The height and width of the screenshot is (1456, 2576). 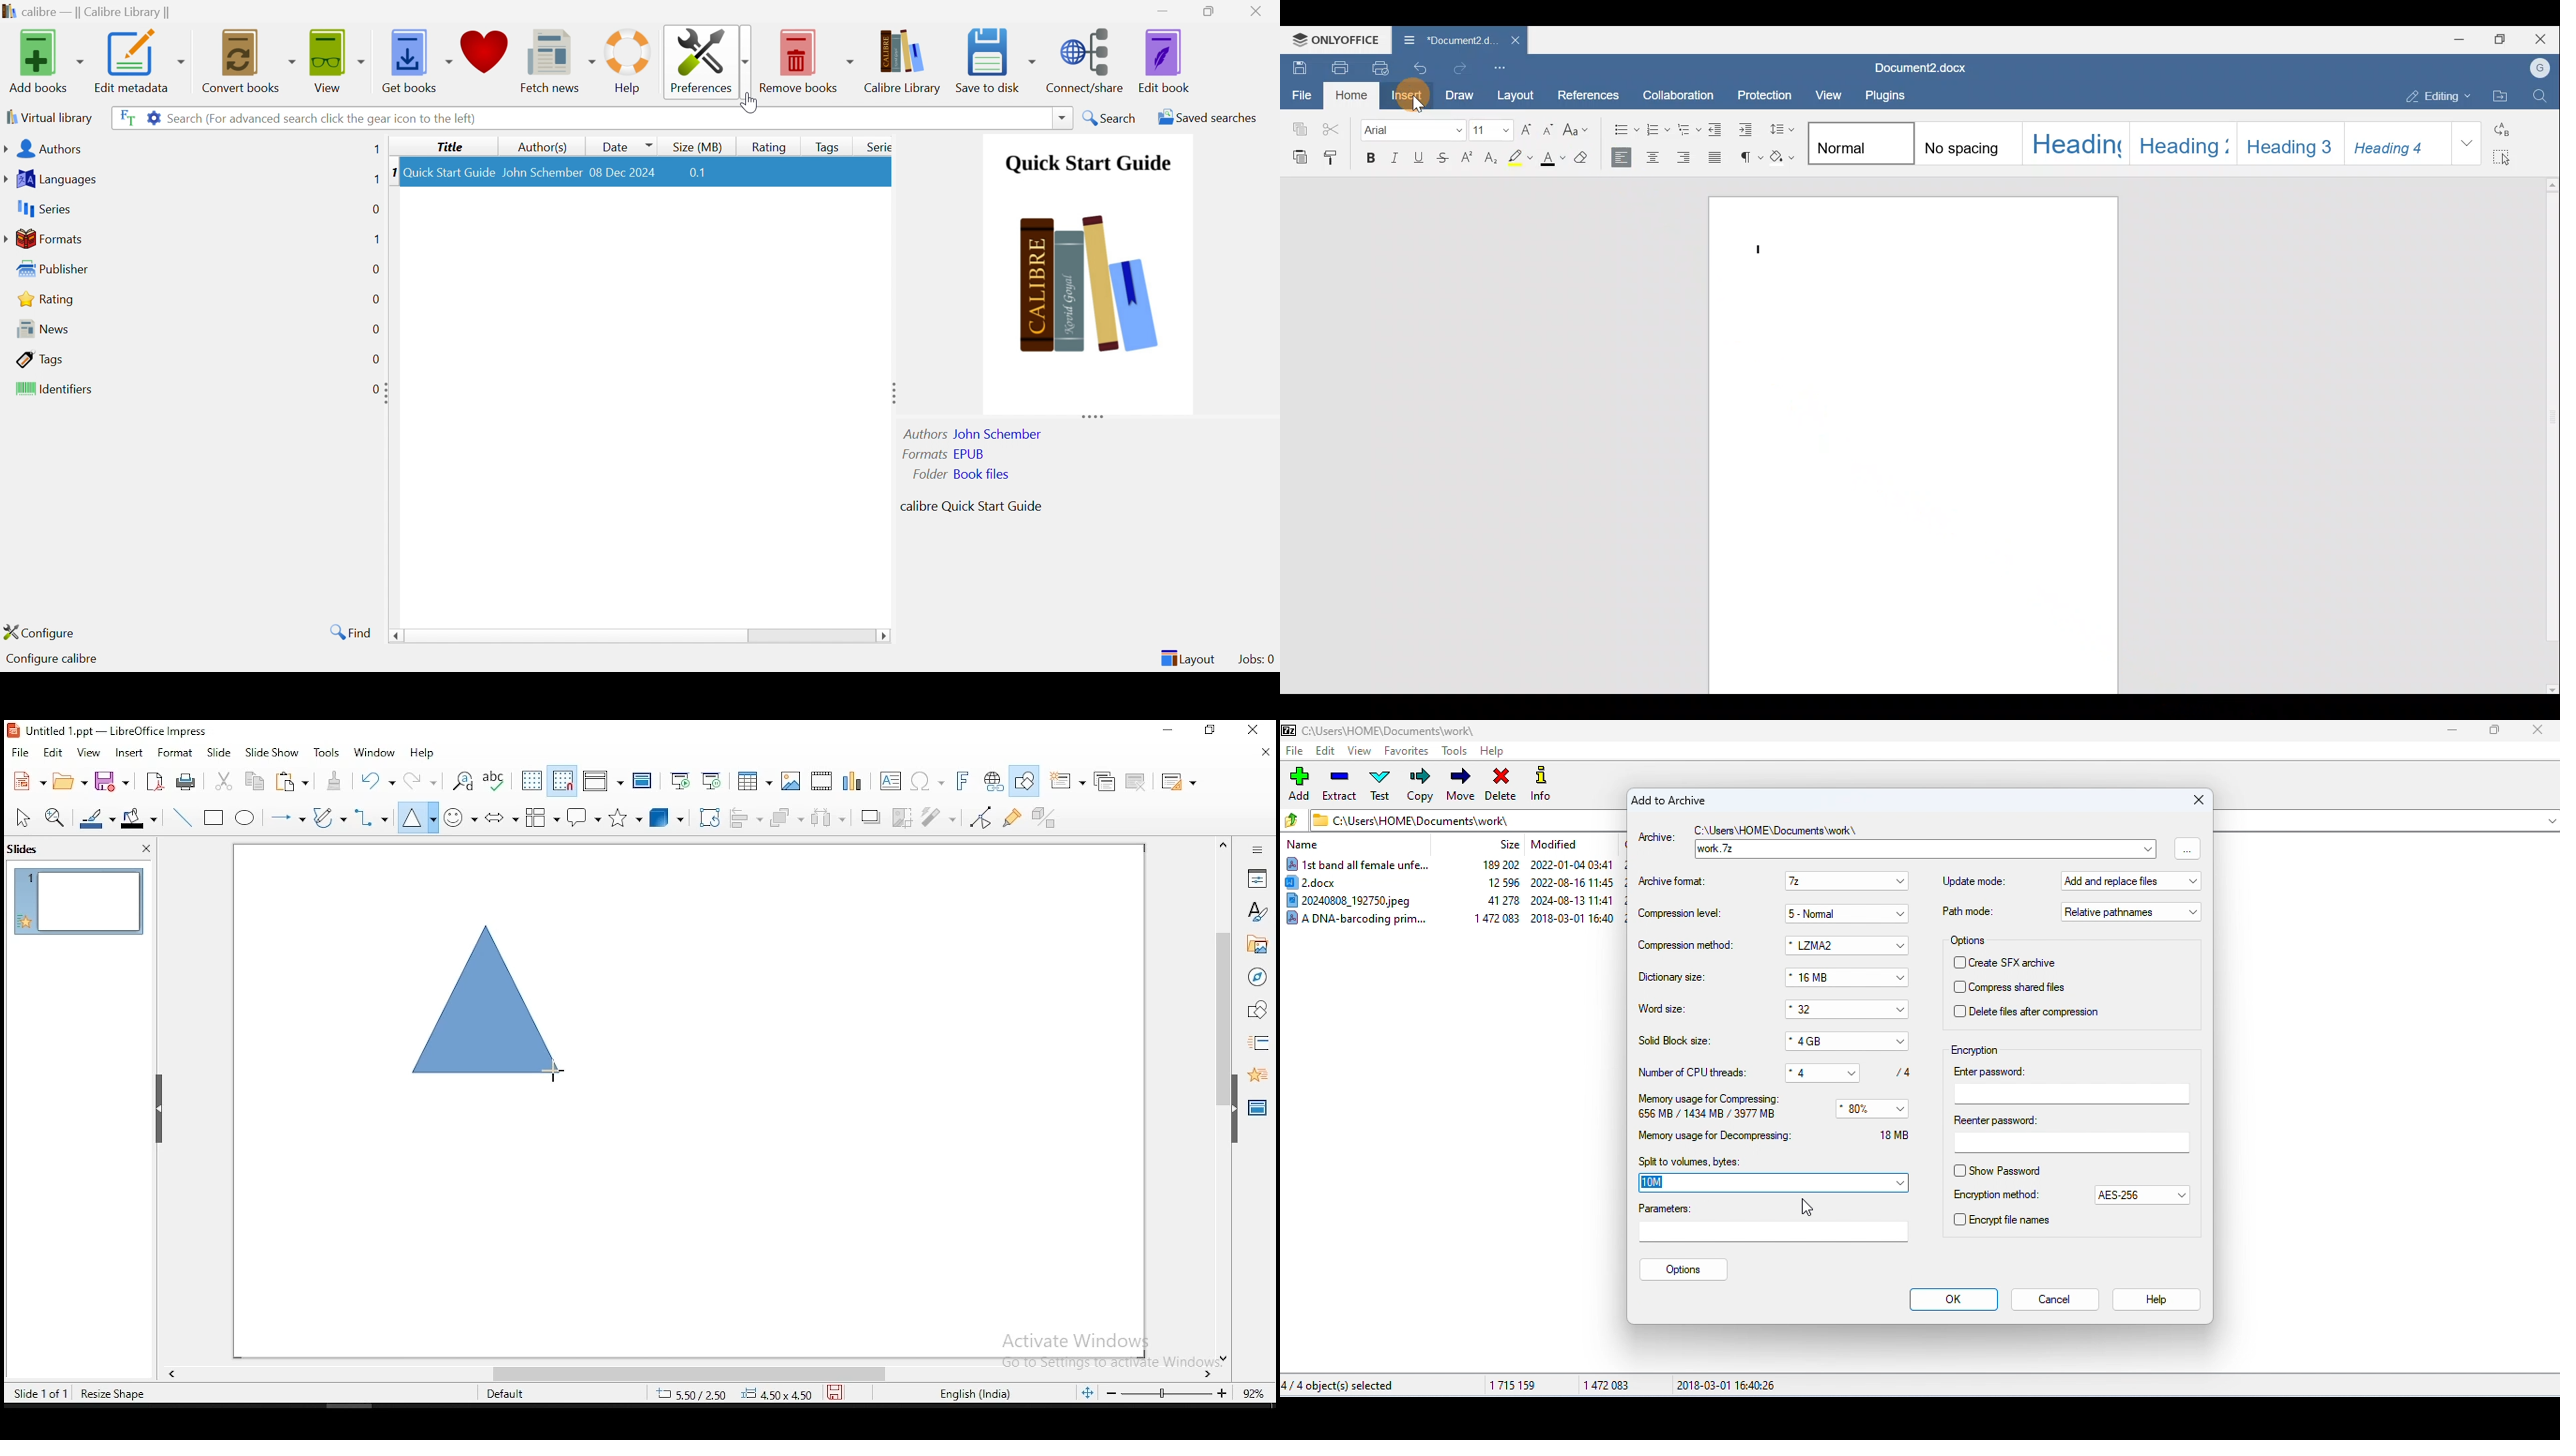 What do you see at coordinates (1259, 877) in the screenshot?
I see `properties` at bounding box center [1259, 877].